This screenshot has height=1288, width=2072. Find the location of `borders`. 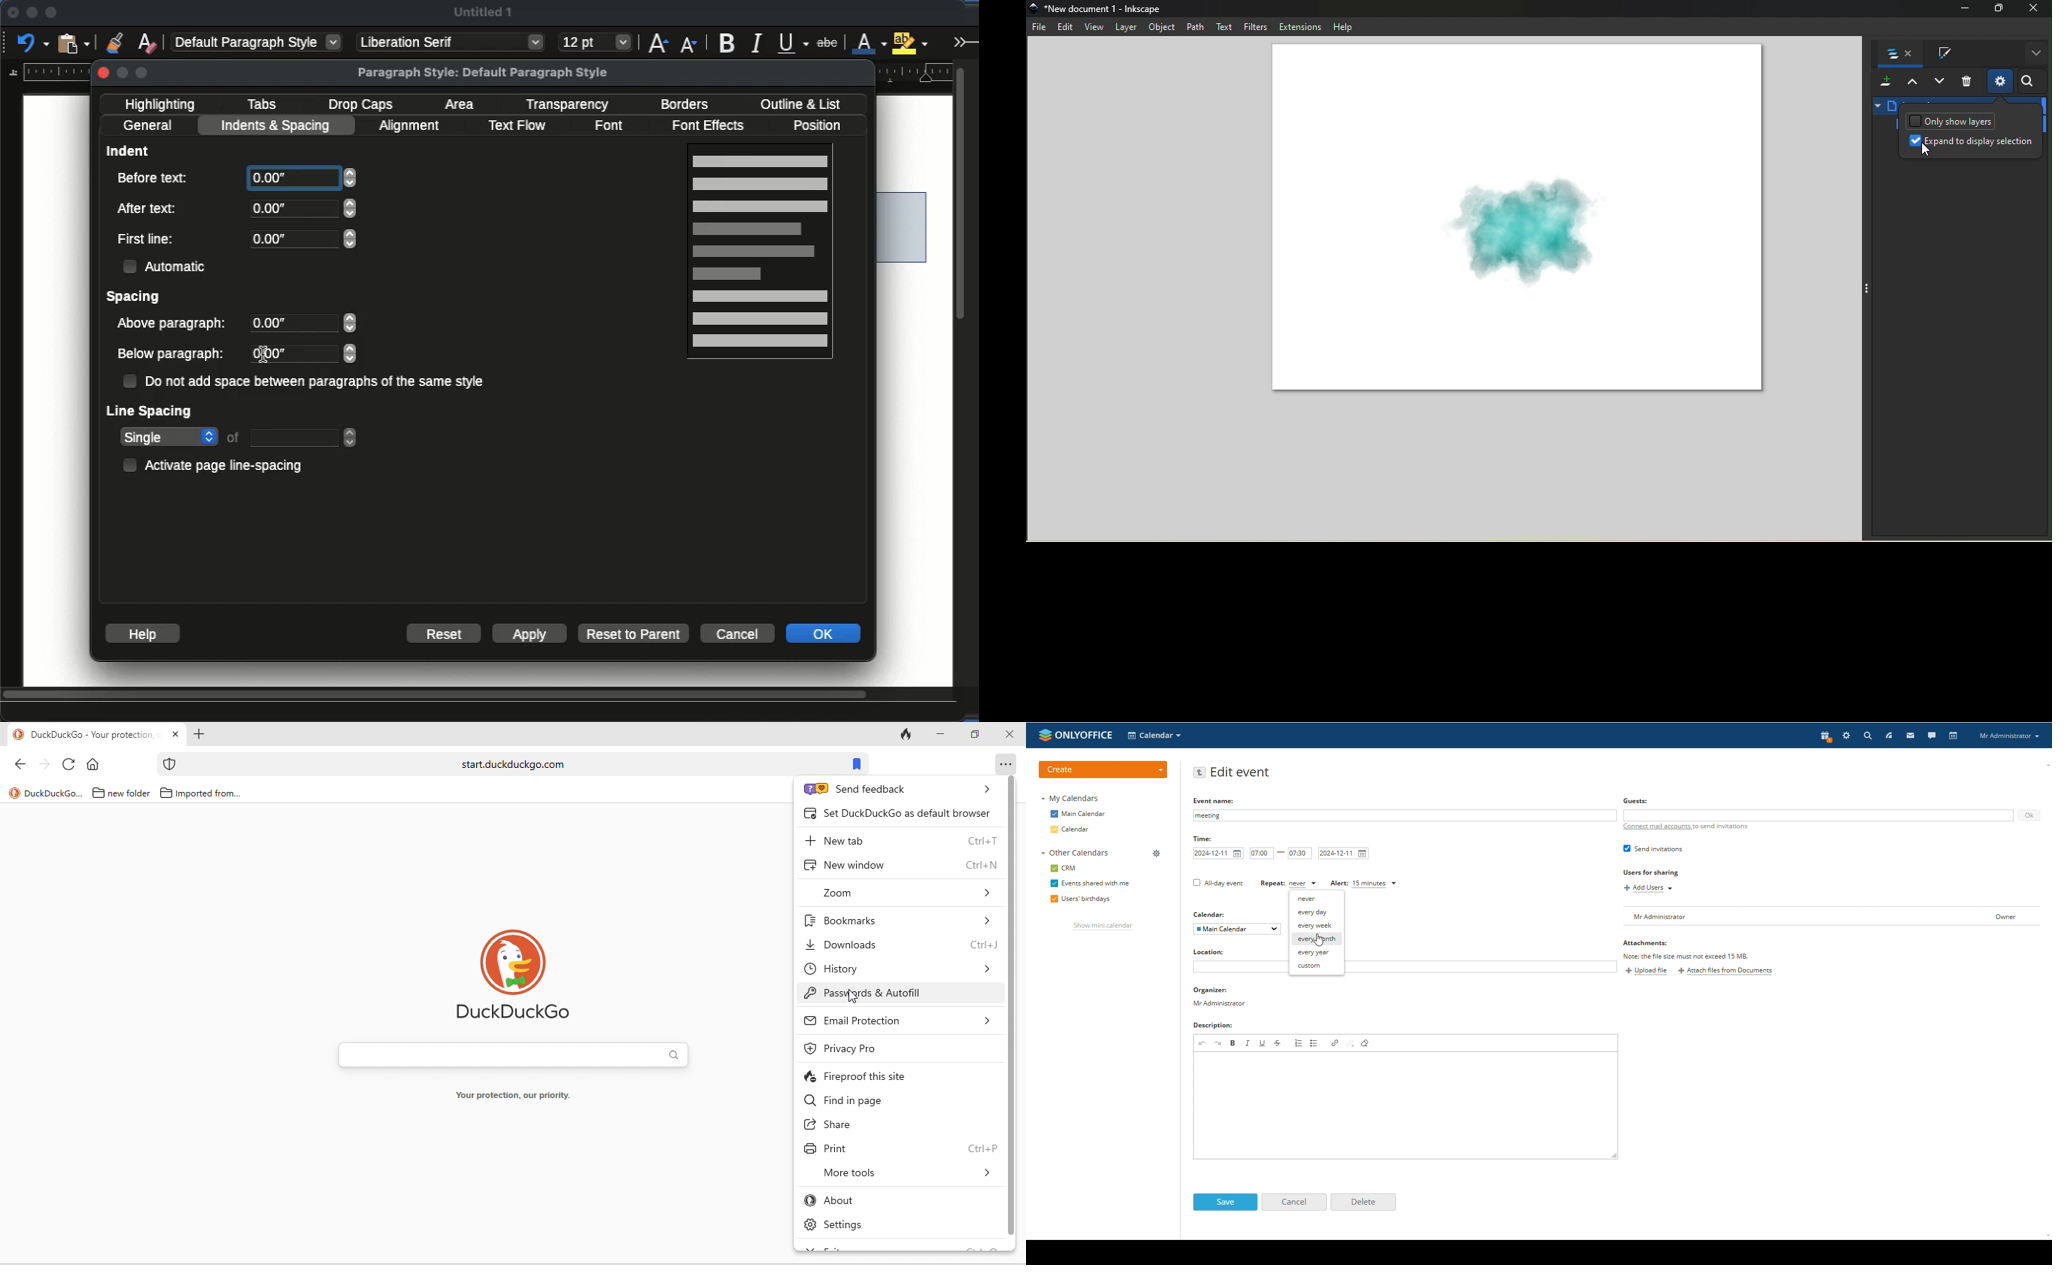

borders is located at coordinates (684, 105).